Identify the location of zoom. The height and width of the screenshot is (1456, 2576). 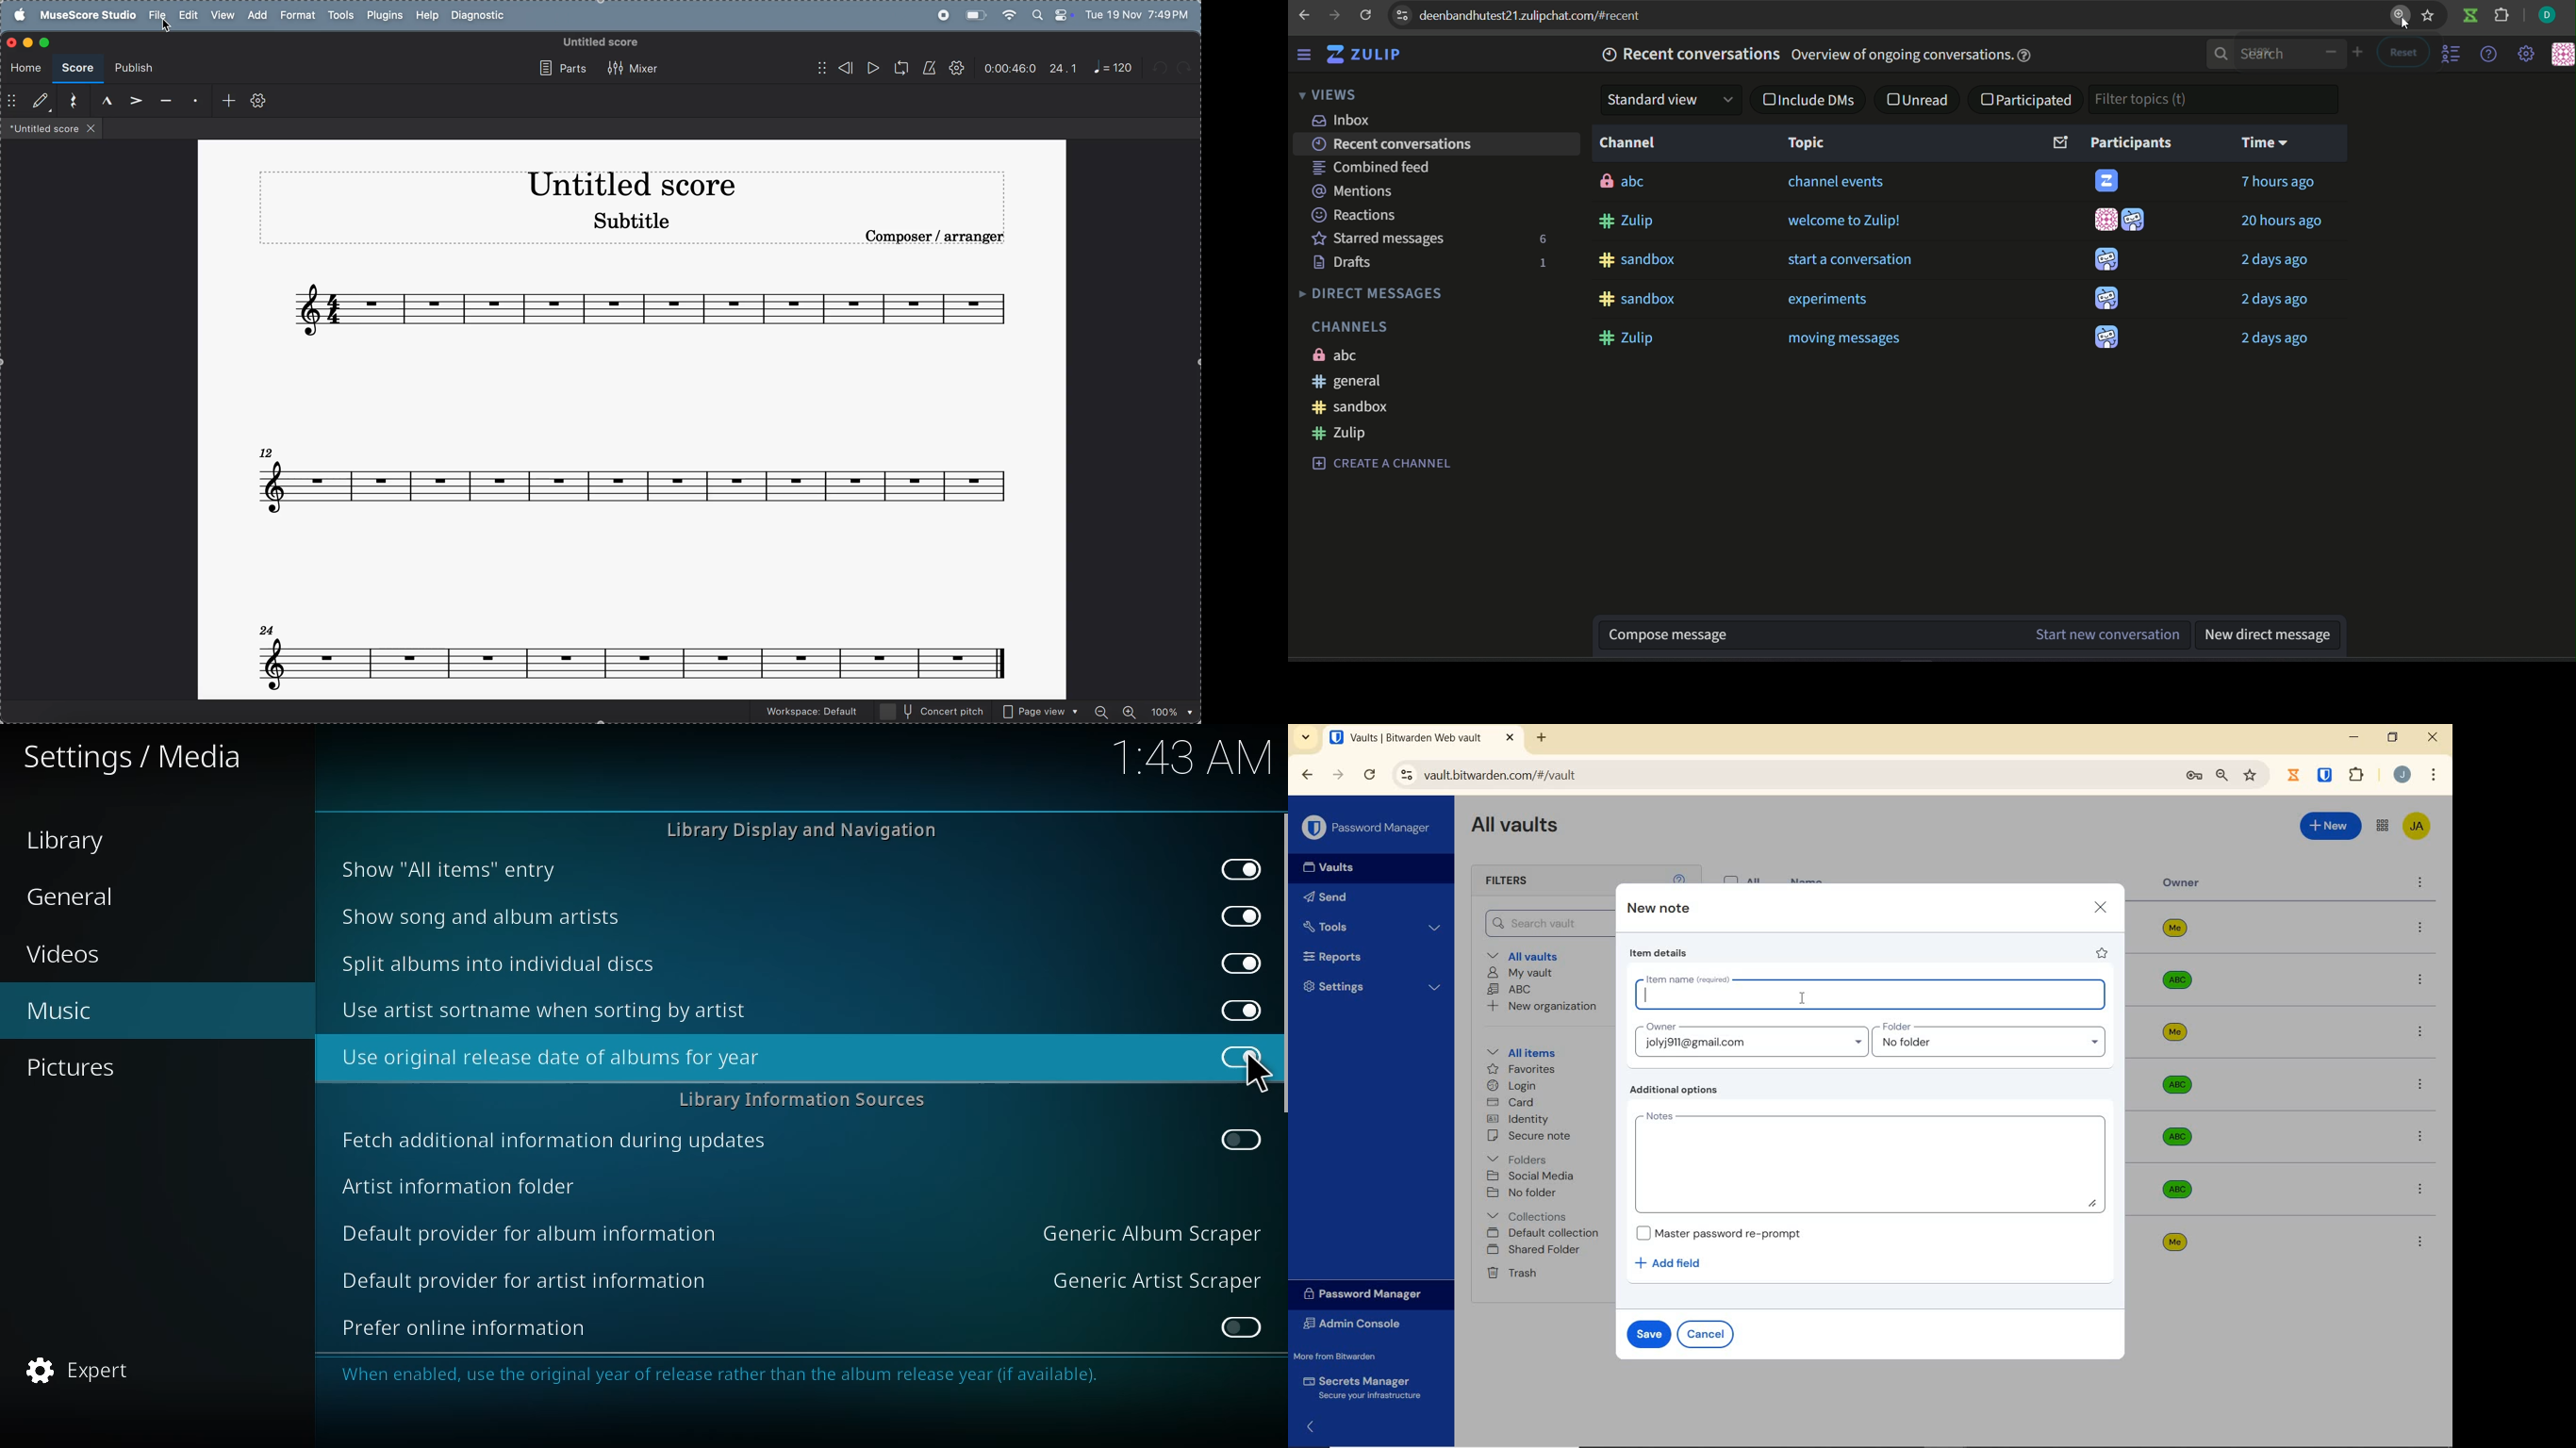
(2340, 53).